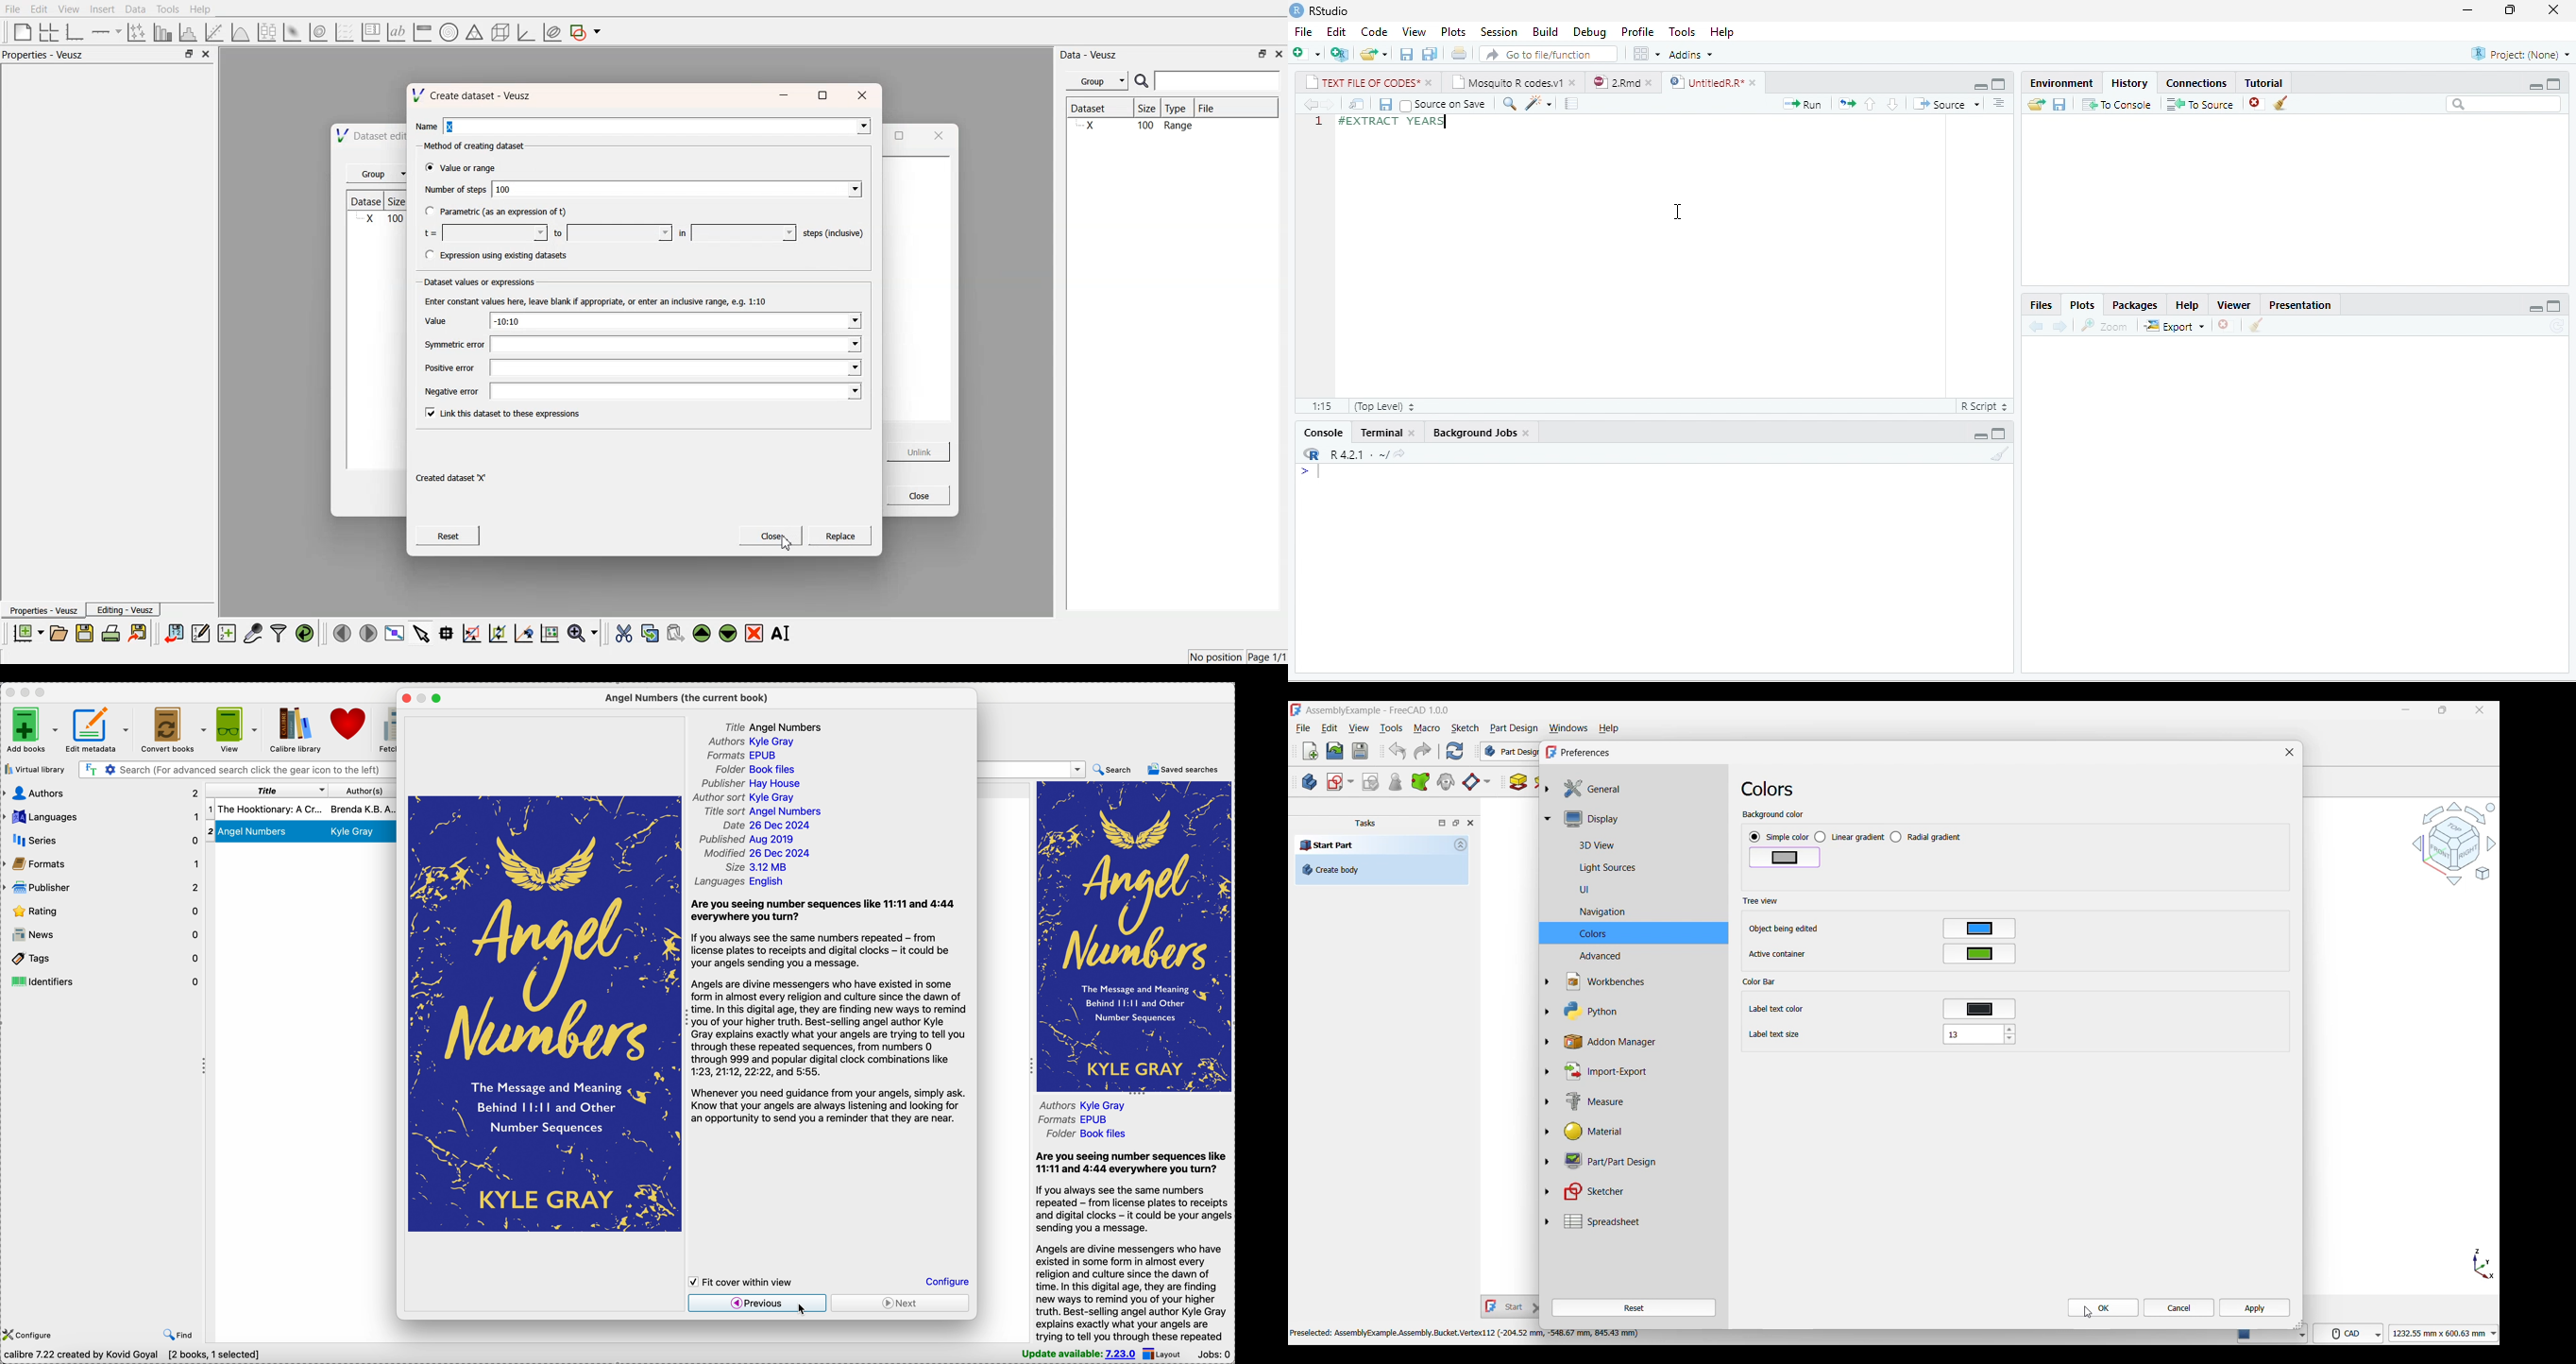 The image size is (2576, 1372). What do you see at coordinates (2001, 453) in the screenshot?
I see `clear` at bounding box center [2001, 453].